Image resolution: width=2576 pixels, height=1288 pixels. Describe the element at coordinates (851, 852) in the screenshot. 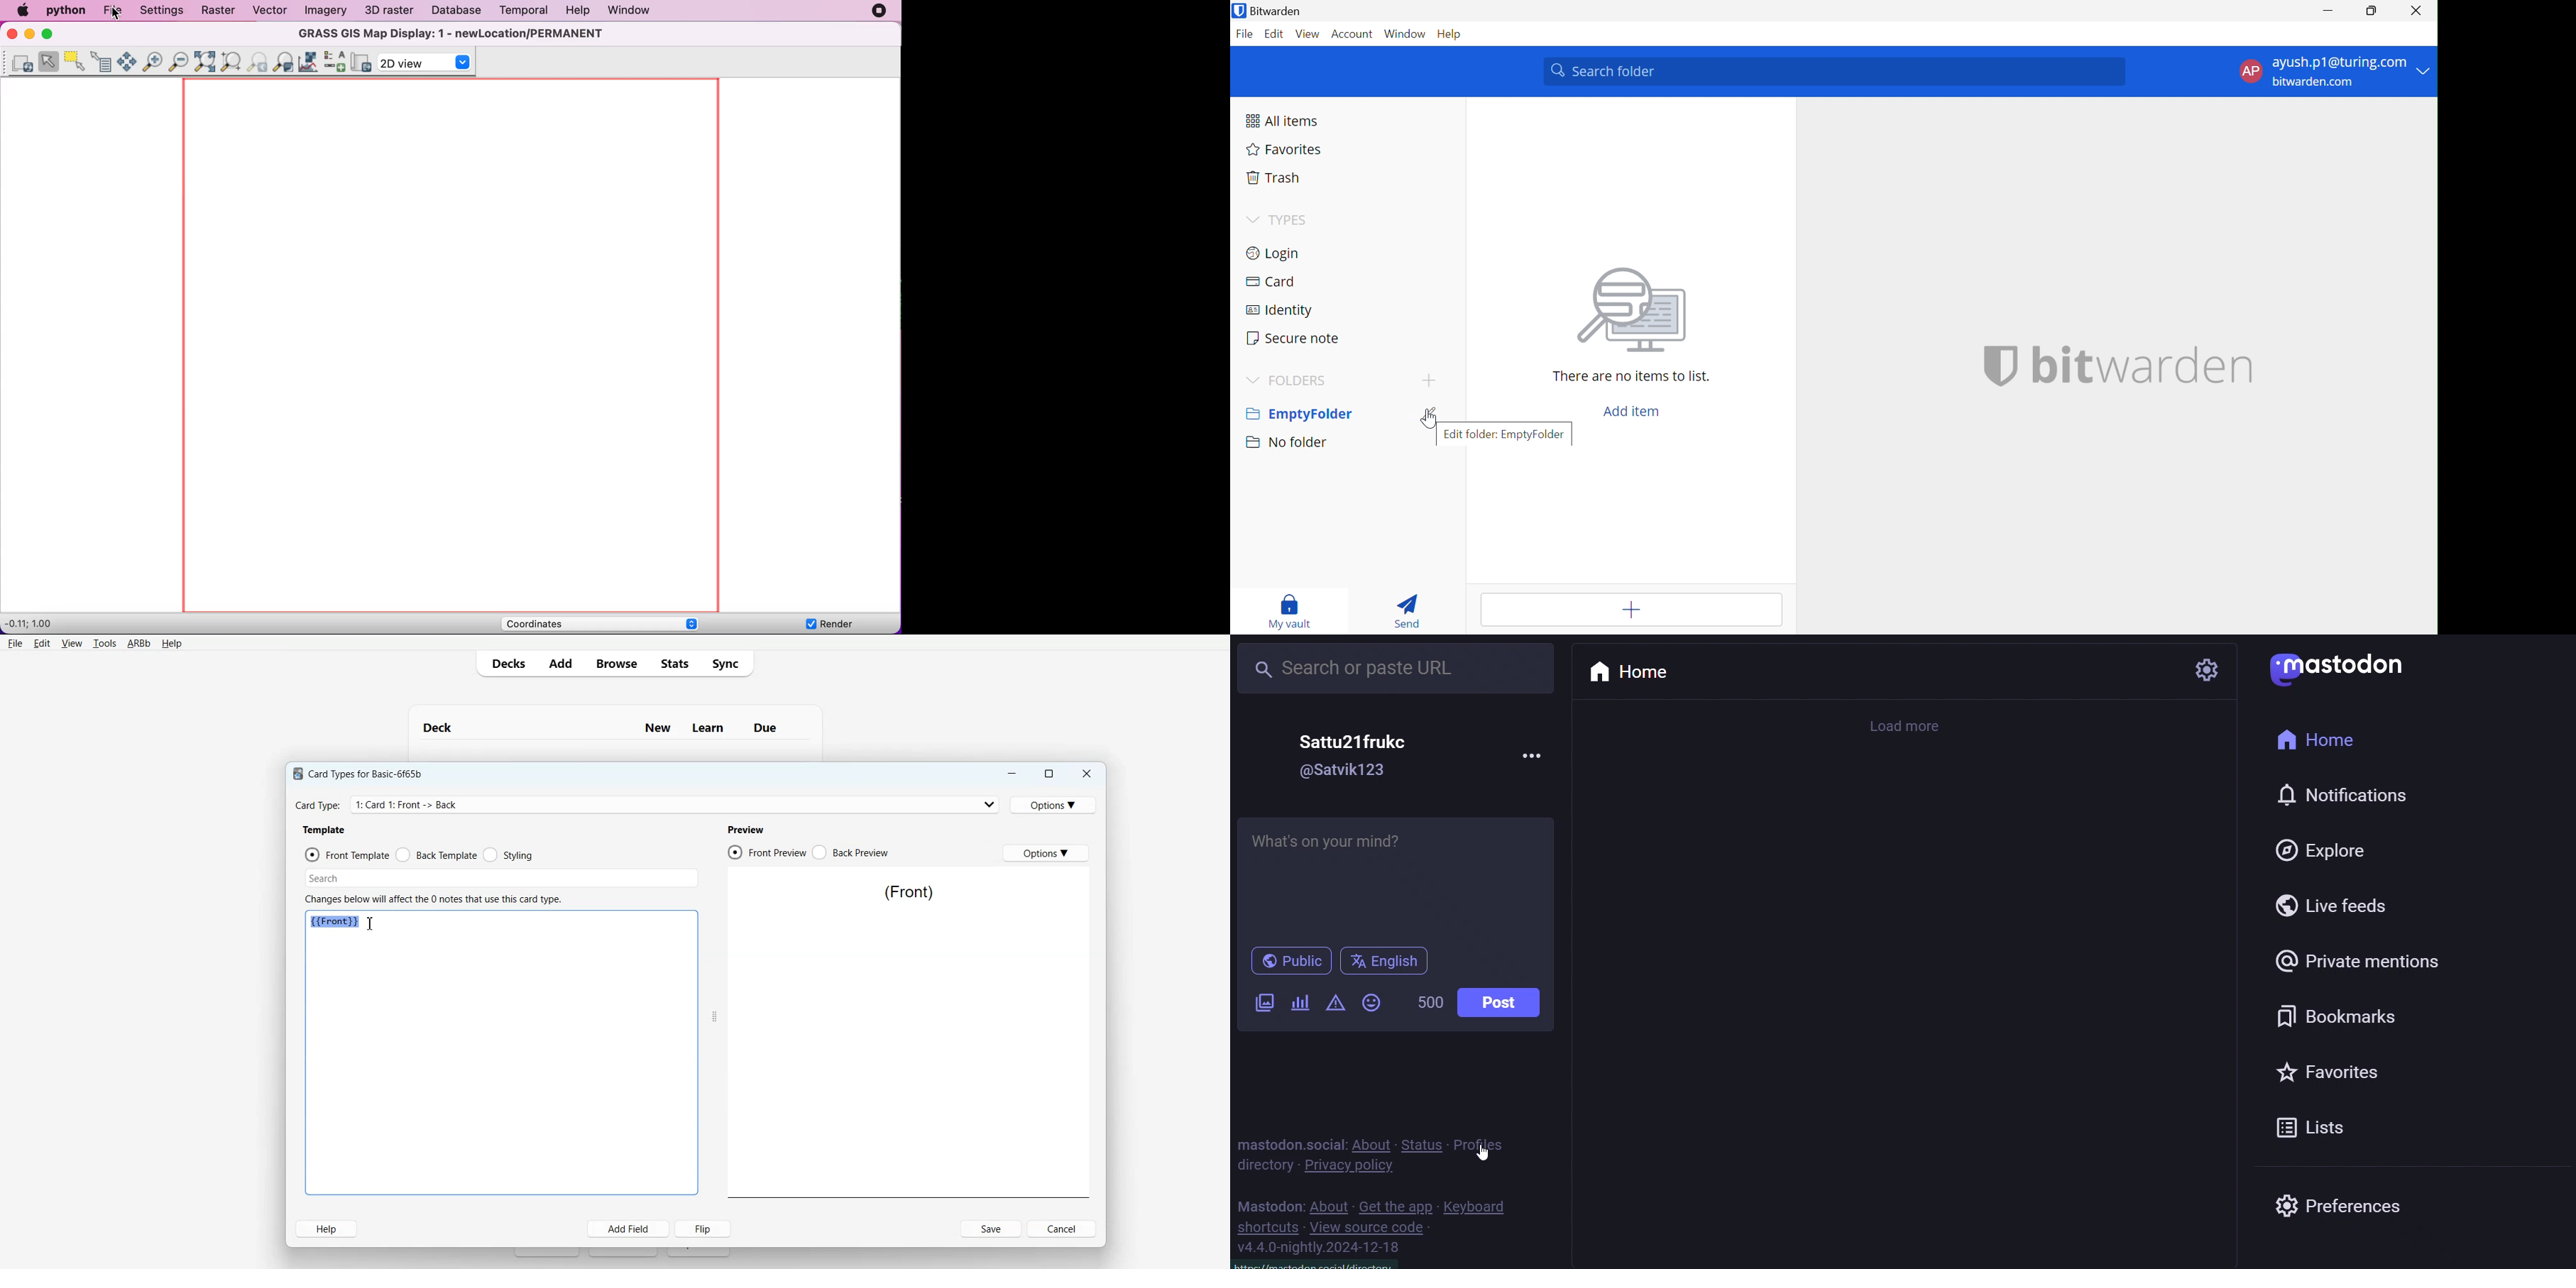

I see `Back Preview` at that location.